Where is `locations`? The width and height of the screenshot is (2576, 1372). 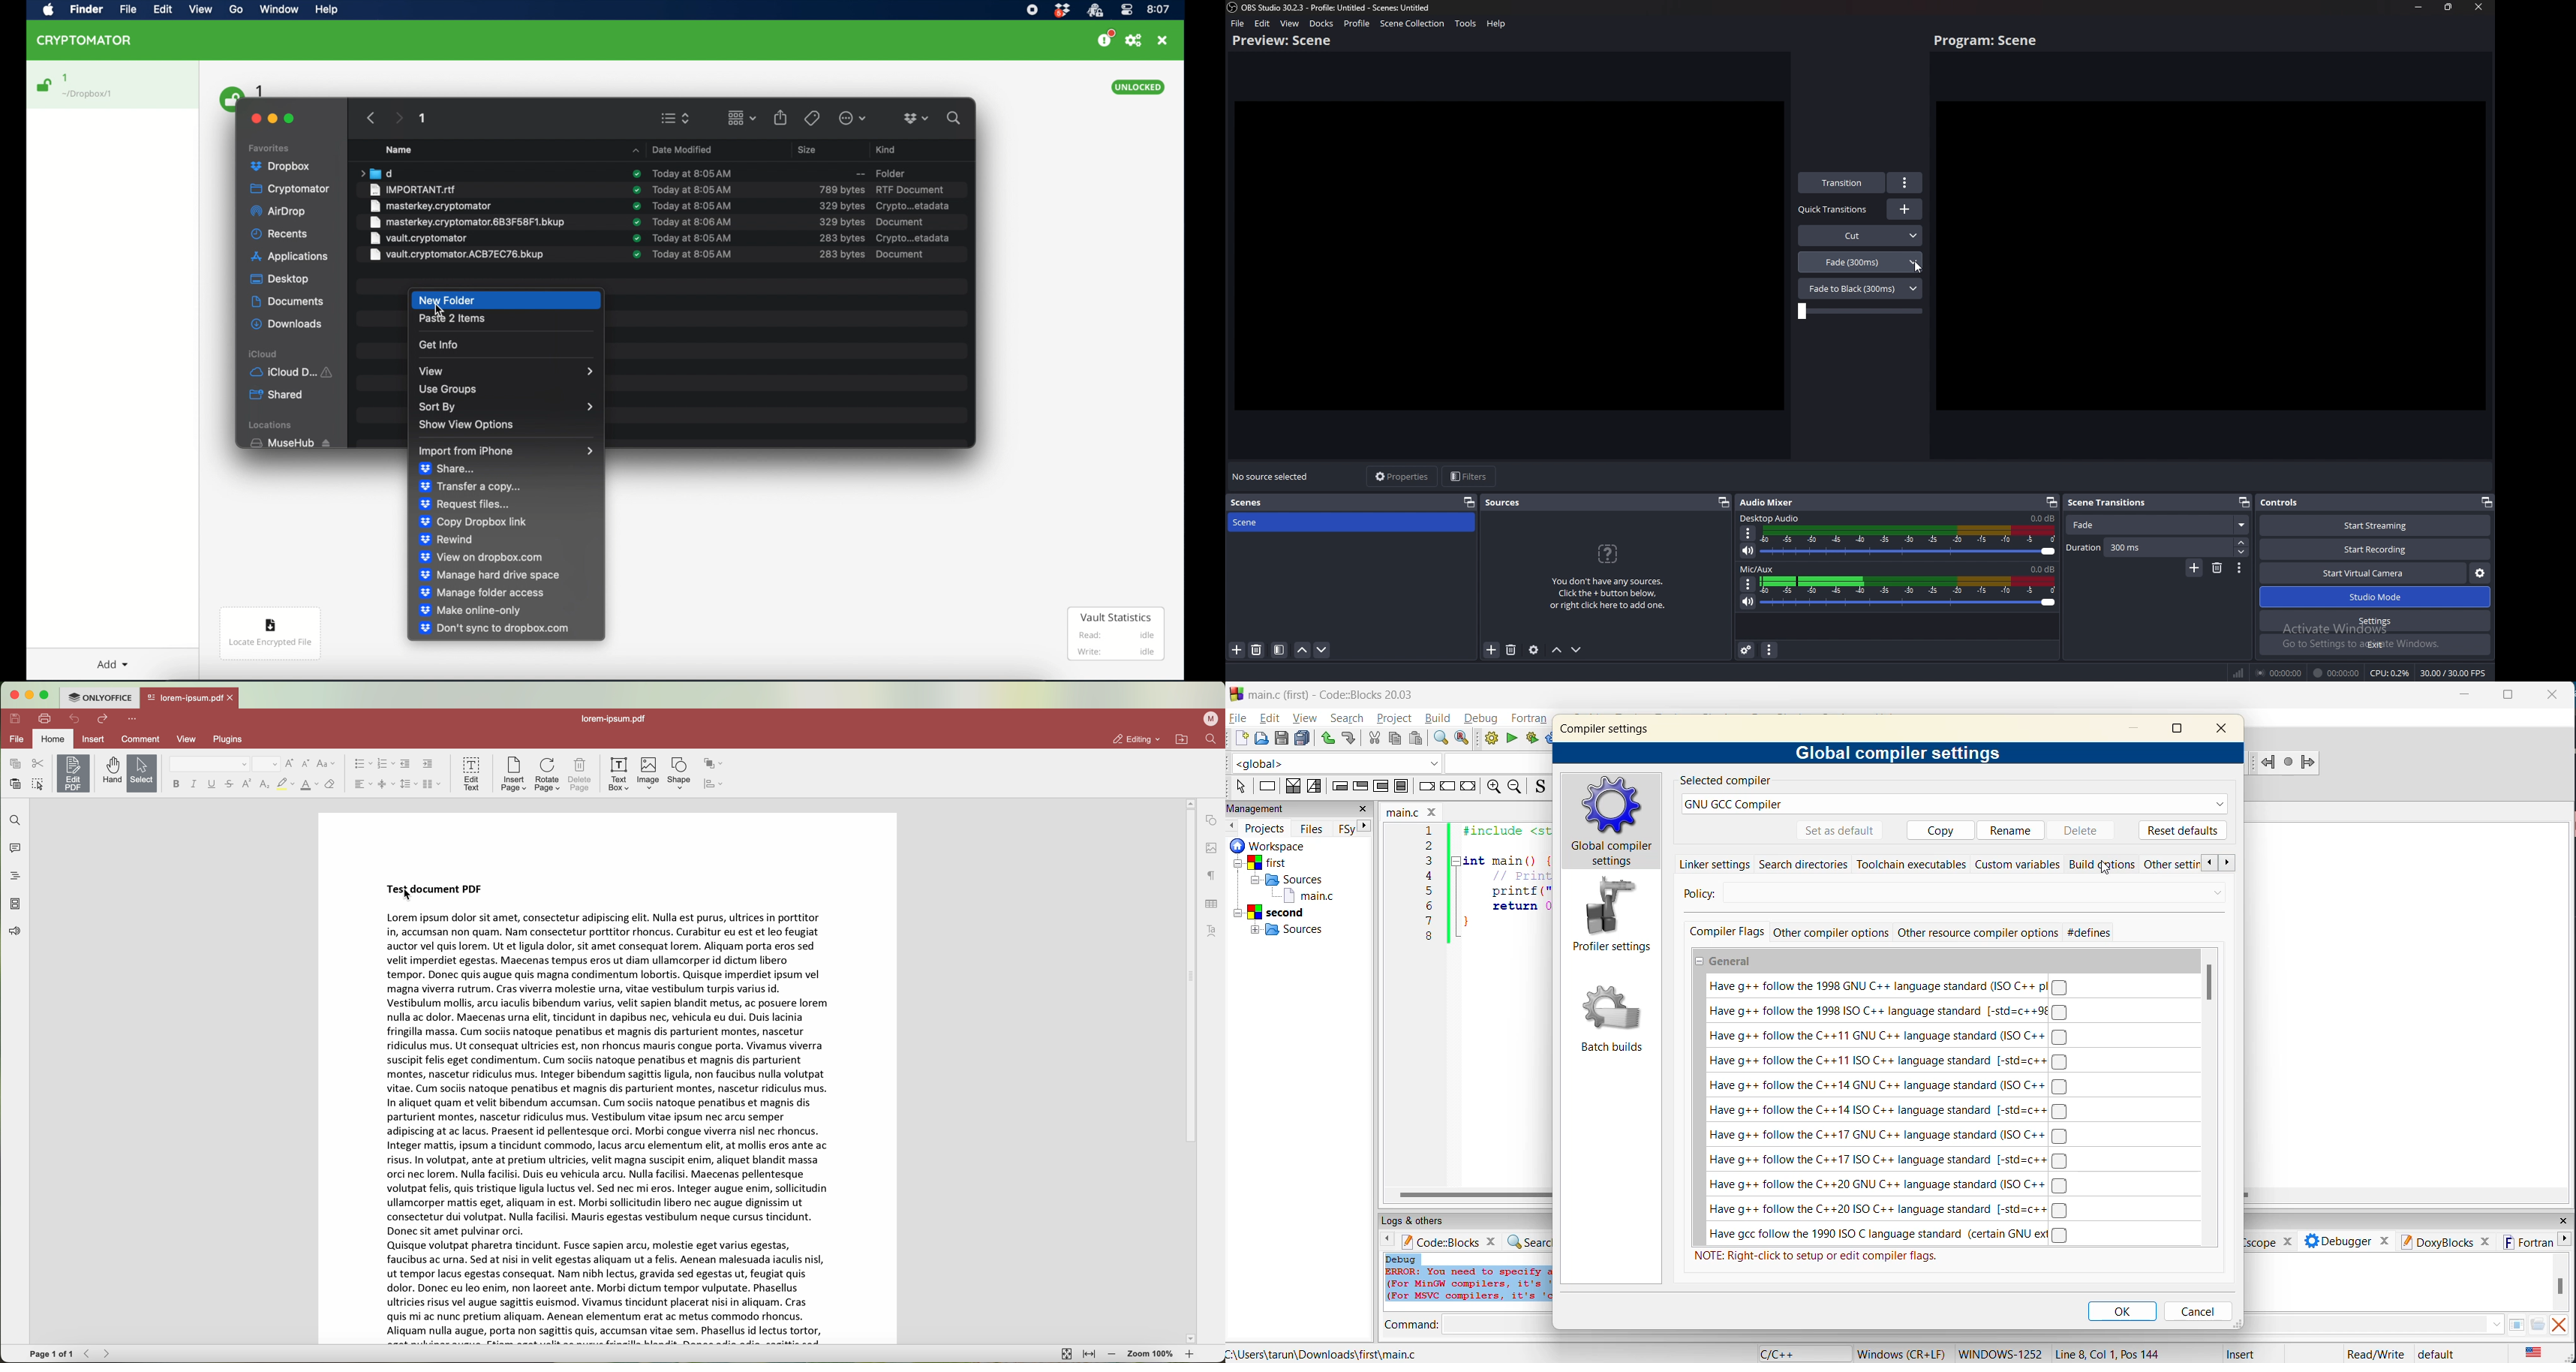 locations is located at coordinates (273, 425).